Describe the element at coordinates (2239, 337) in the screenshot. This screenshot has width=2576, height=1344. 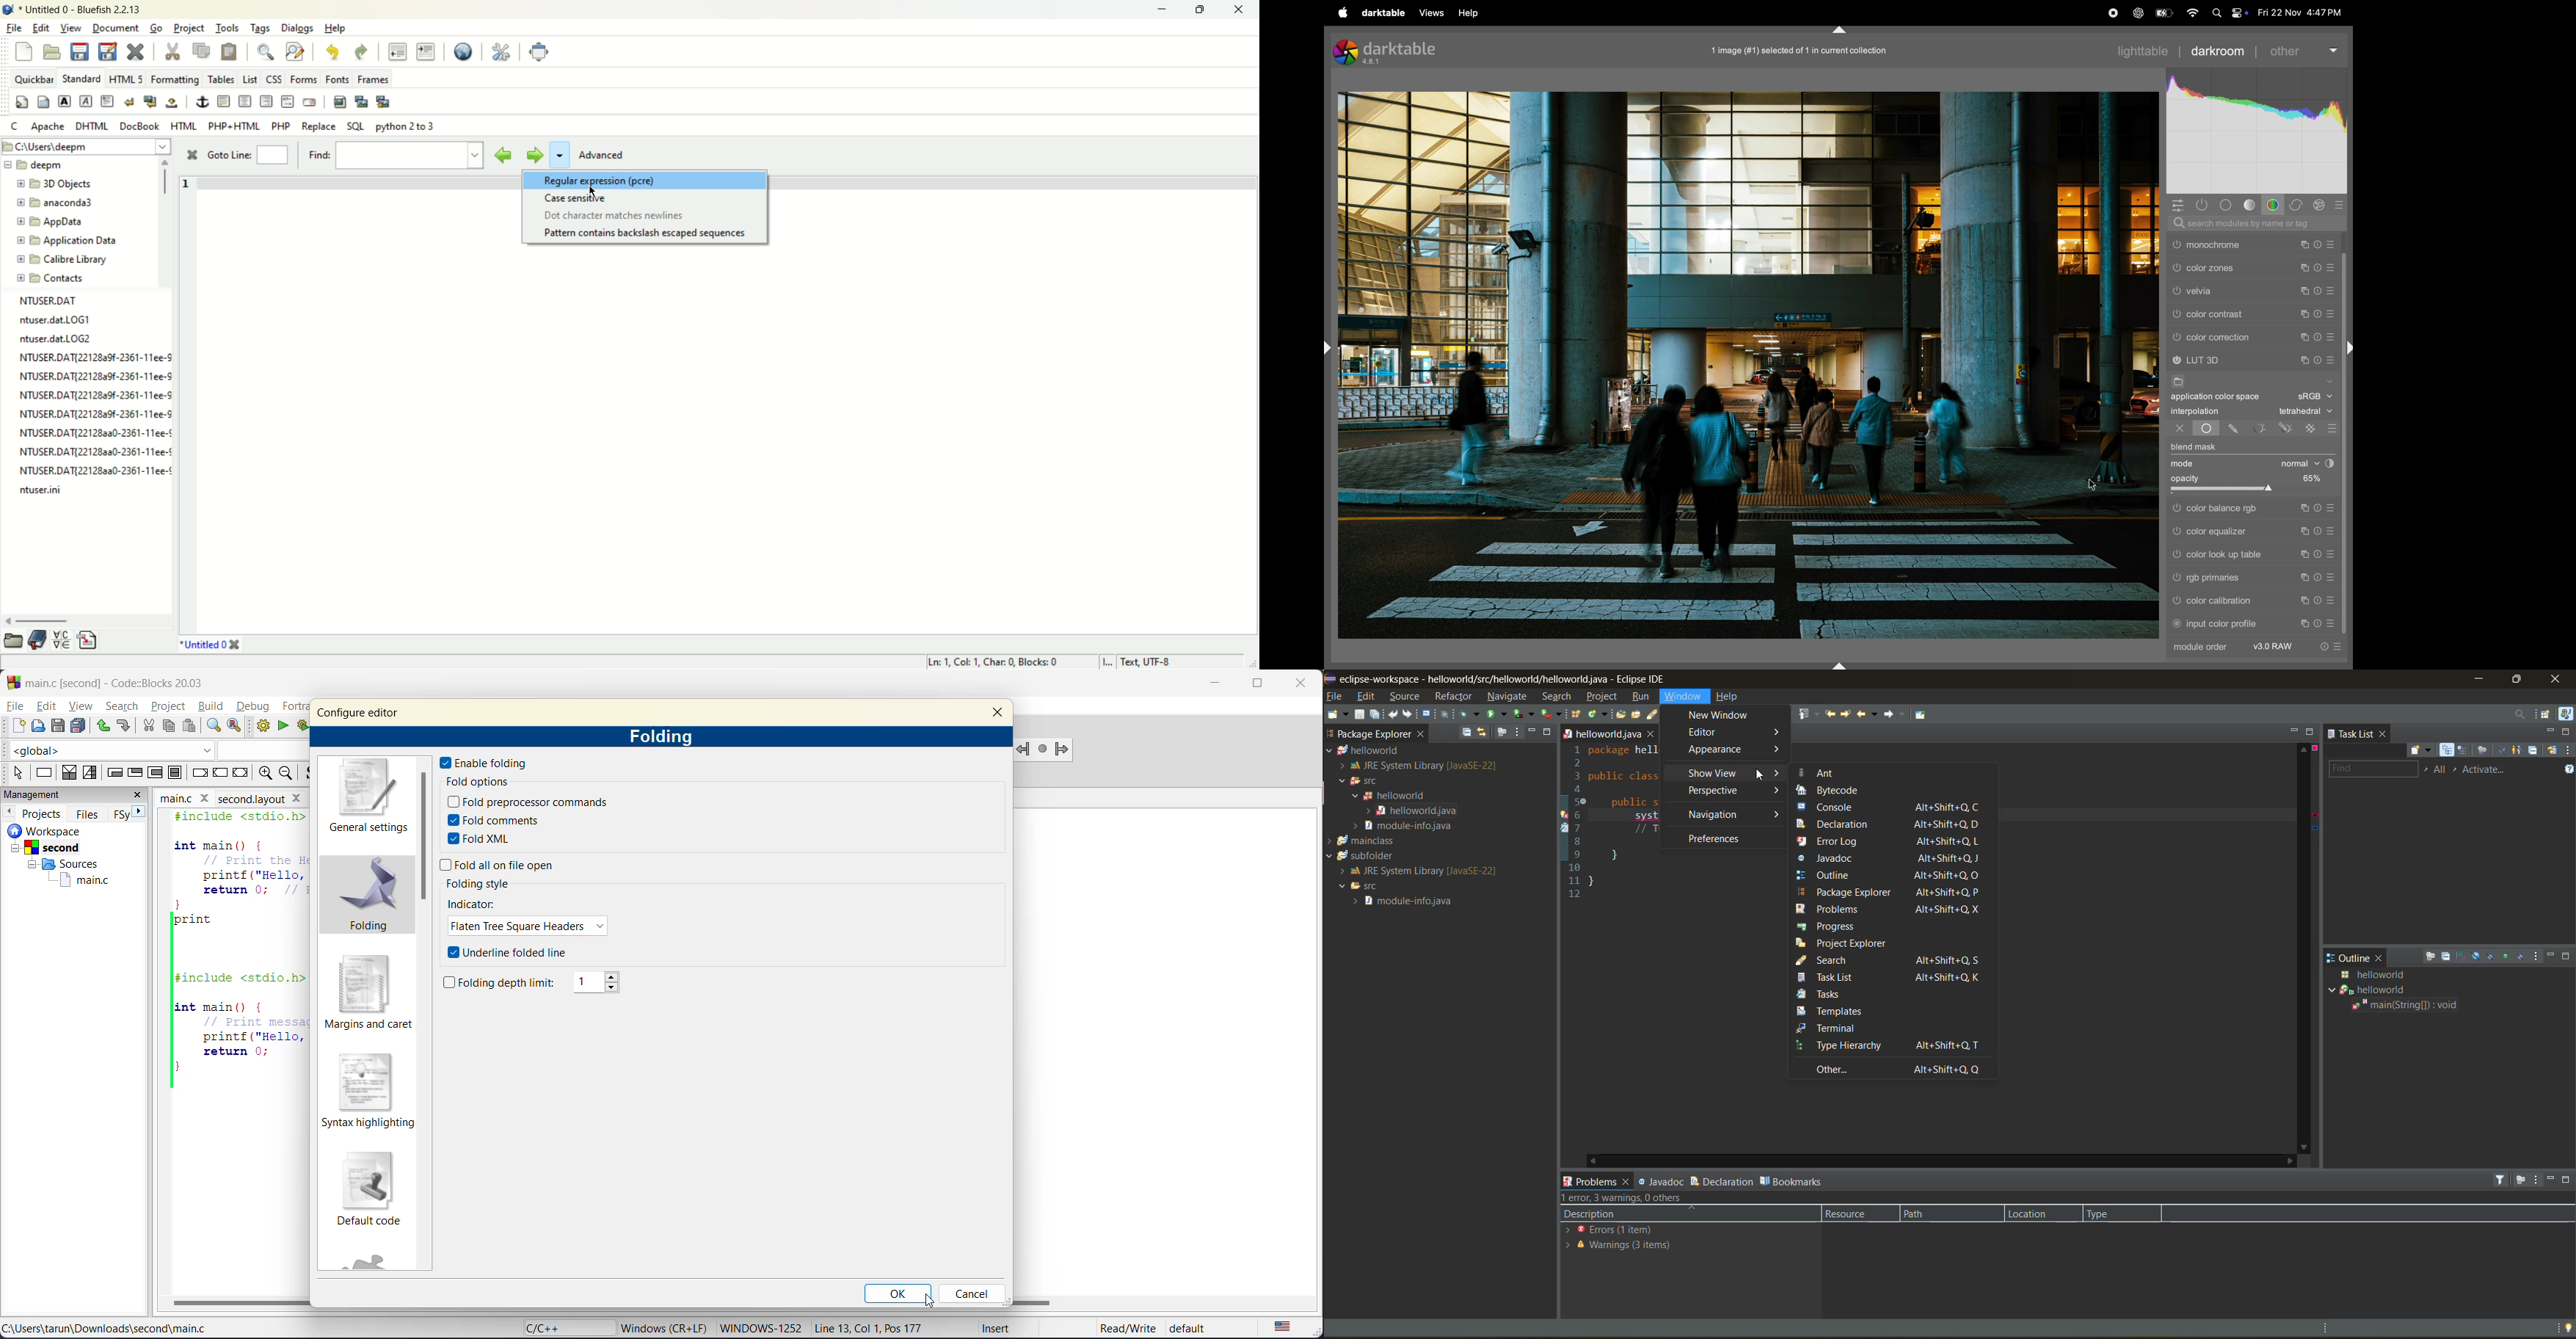
I see `color correction` at that location.